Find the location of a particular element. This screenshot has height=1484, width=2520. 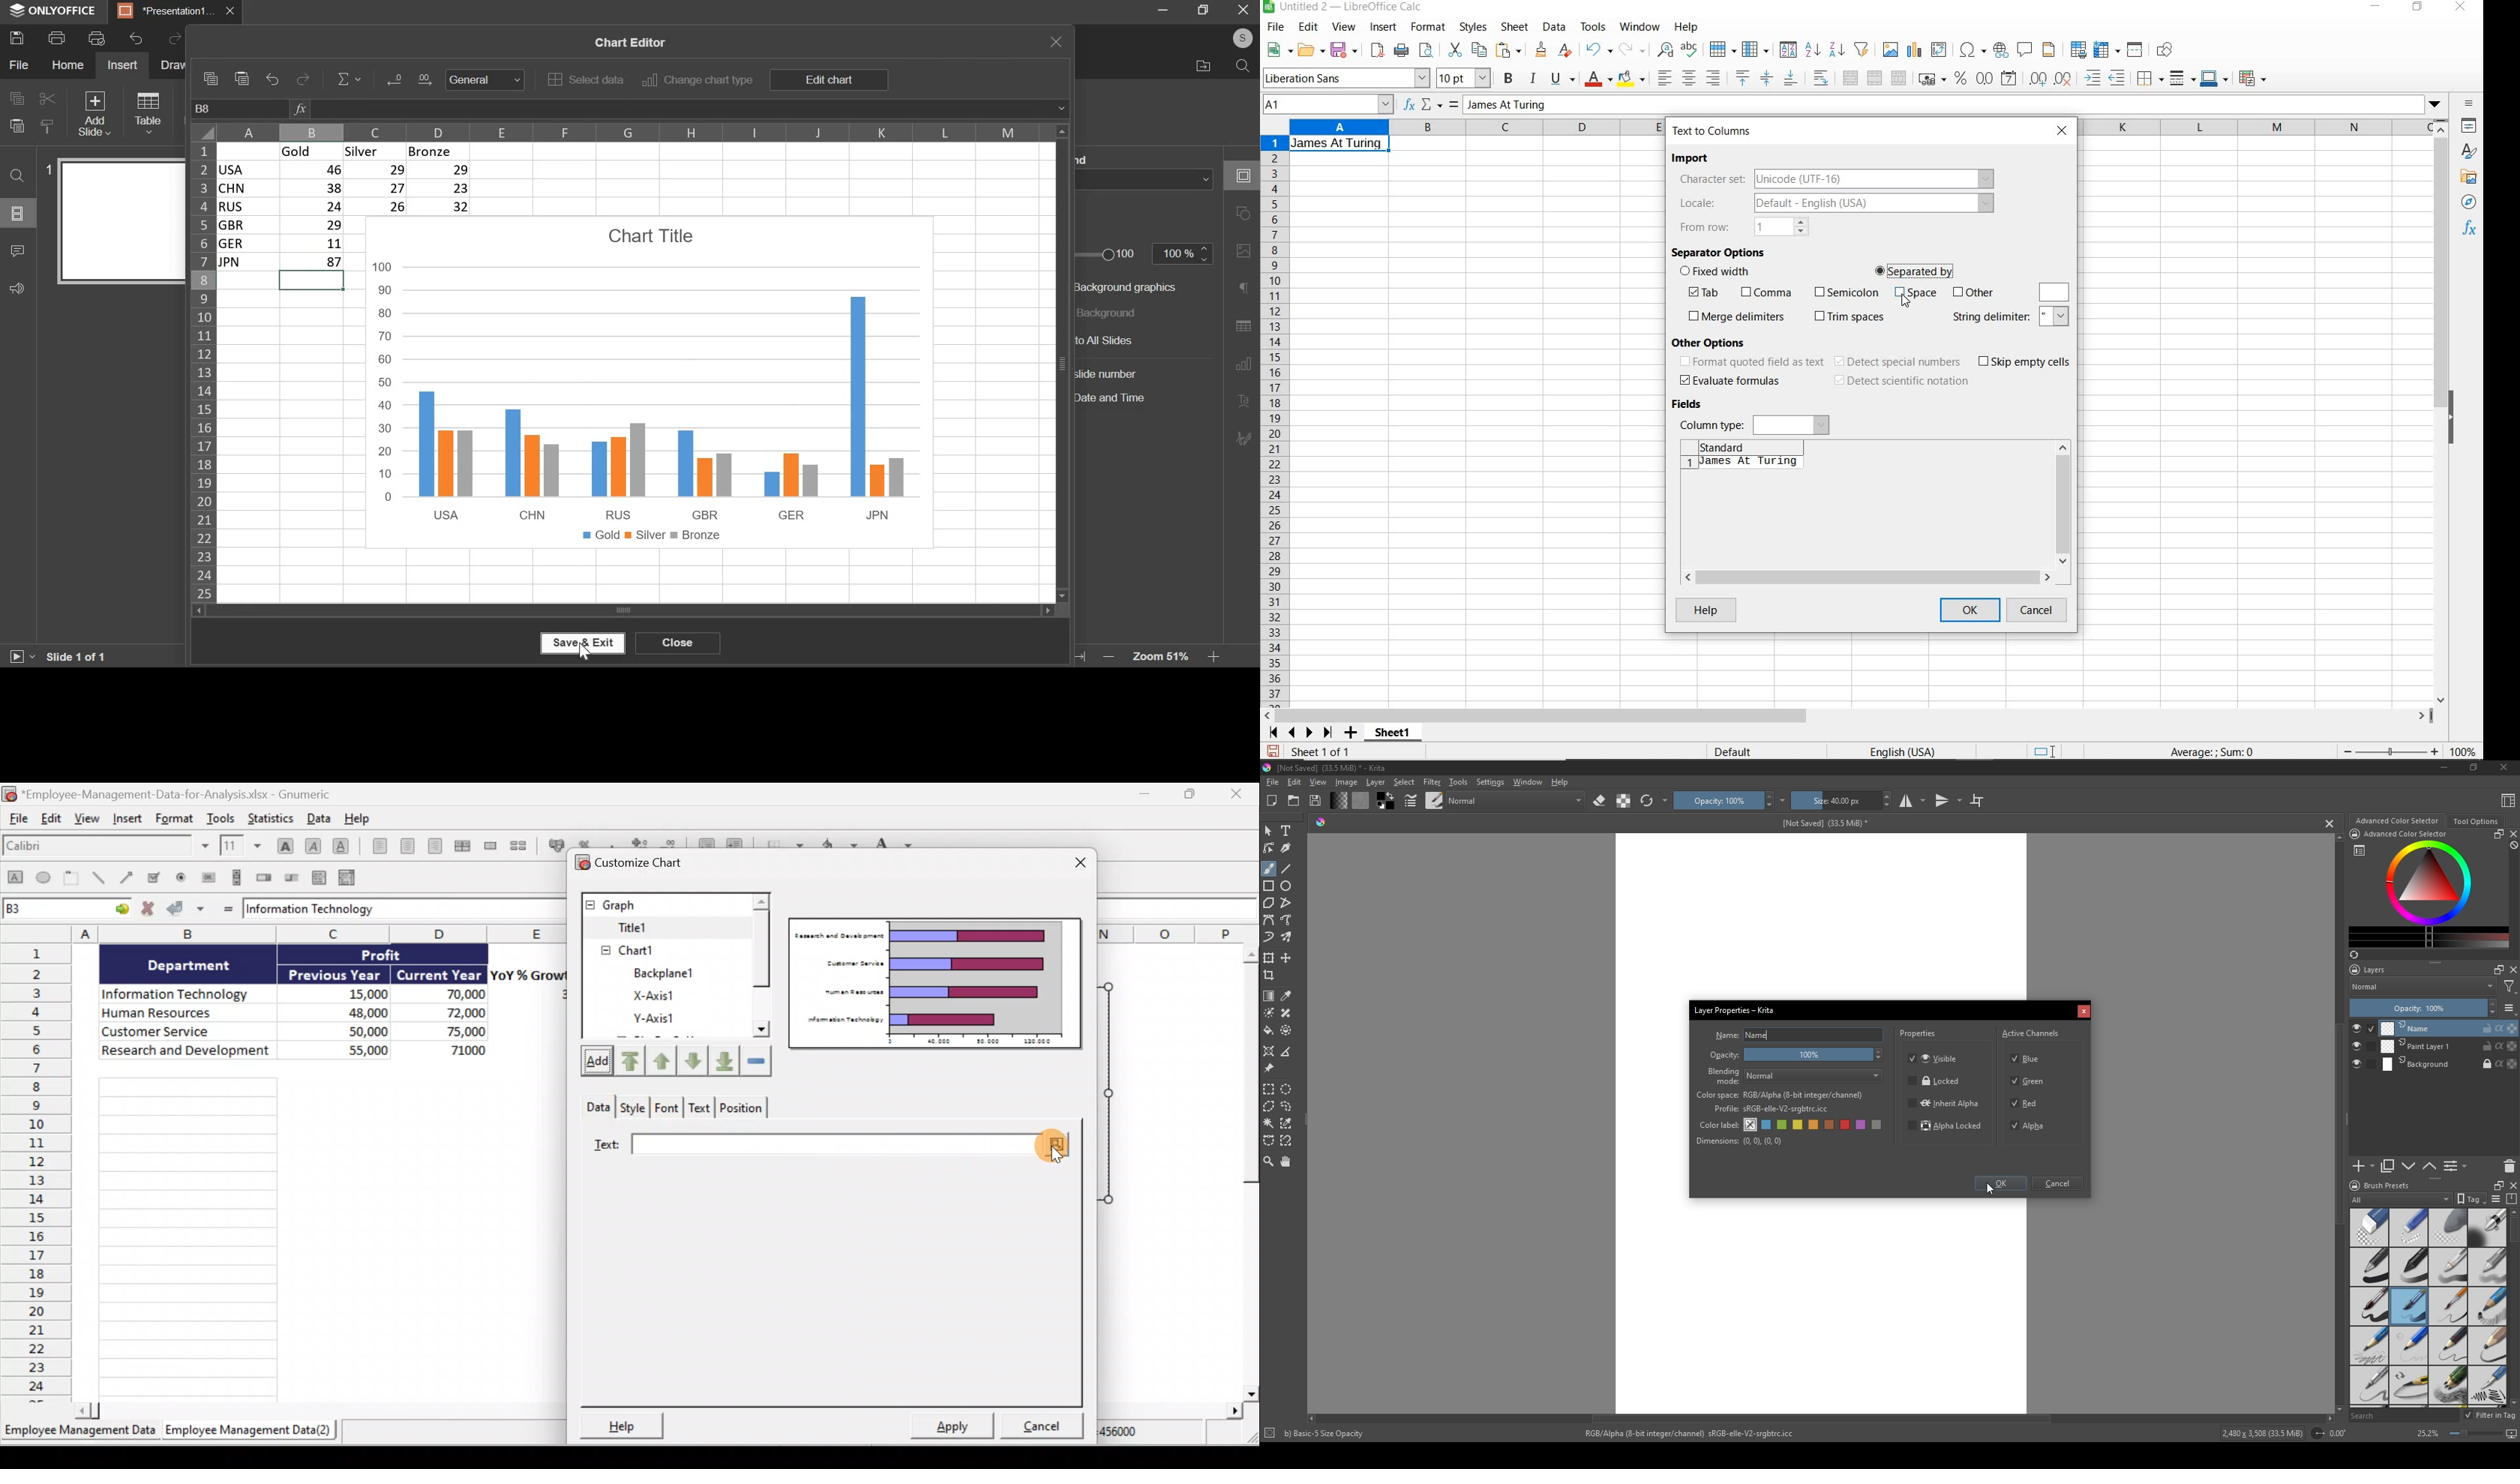

Alpha is located at coordinates (2031, 1126).